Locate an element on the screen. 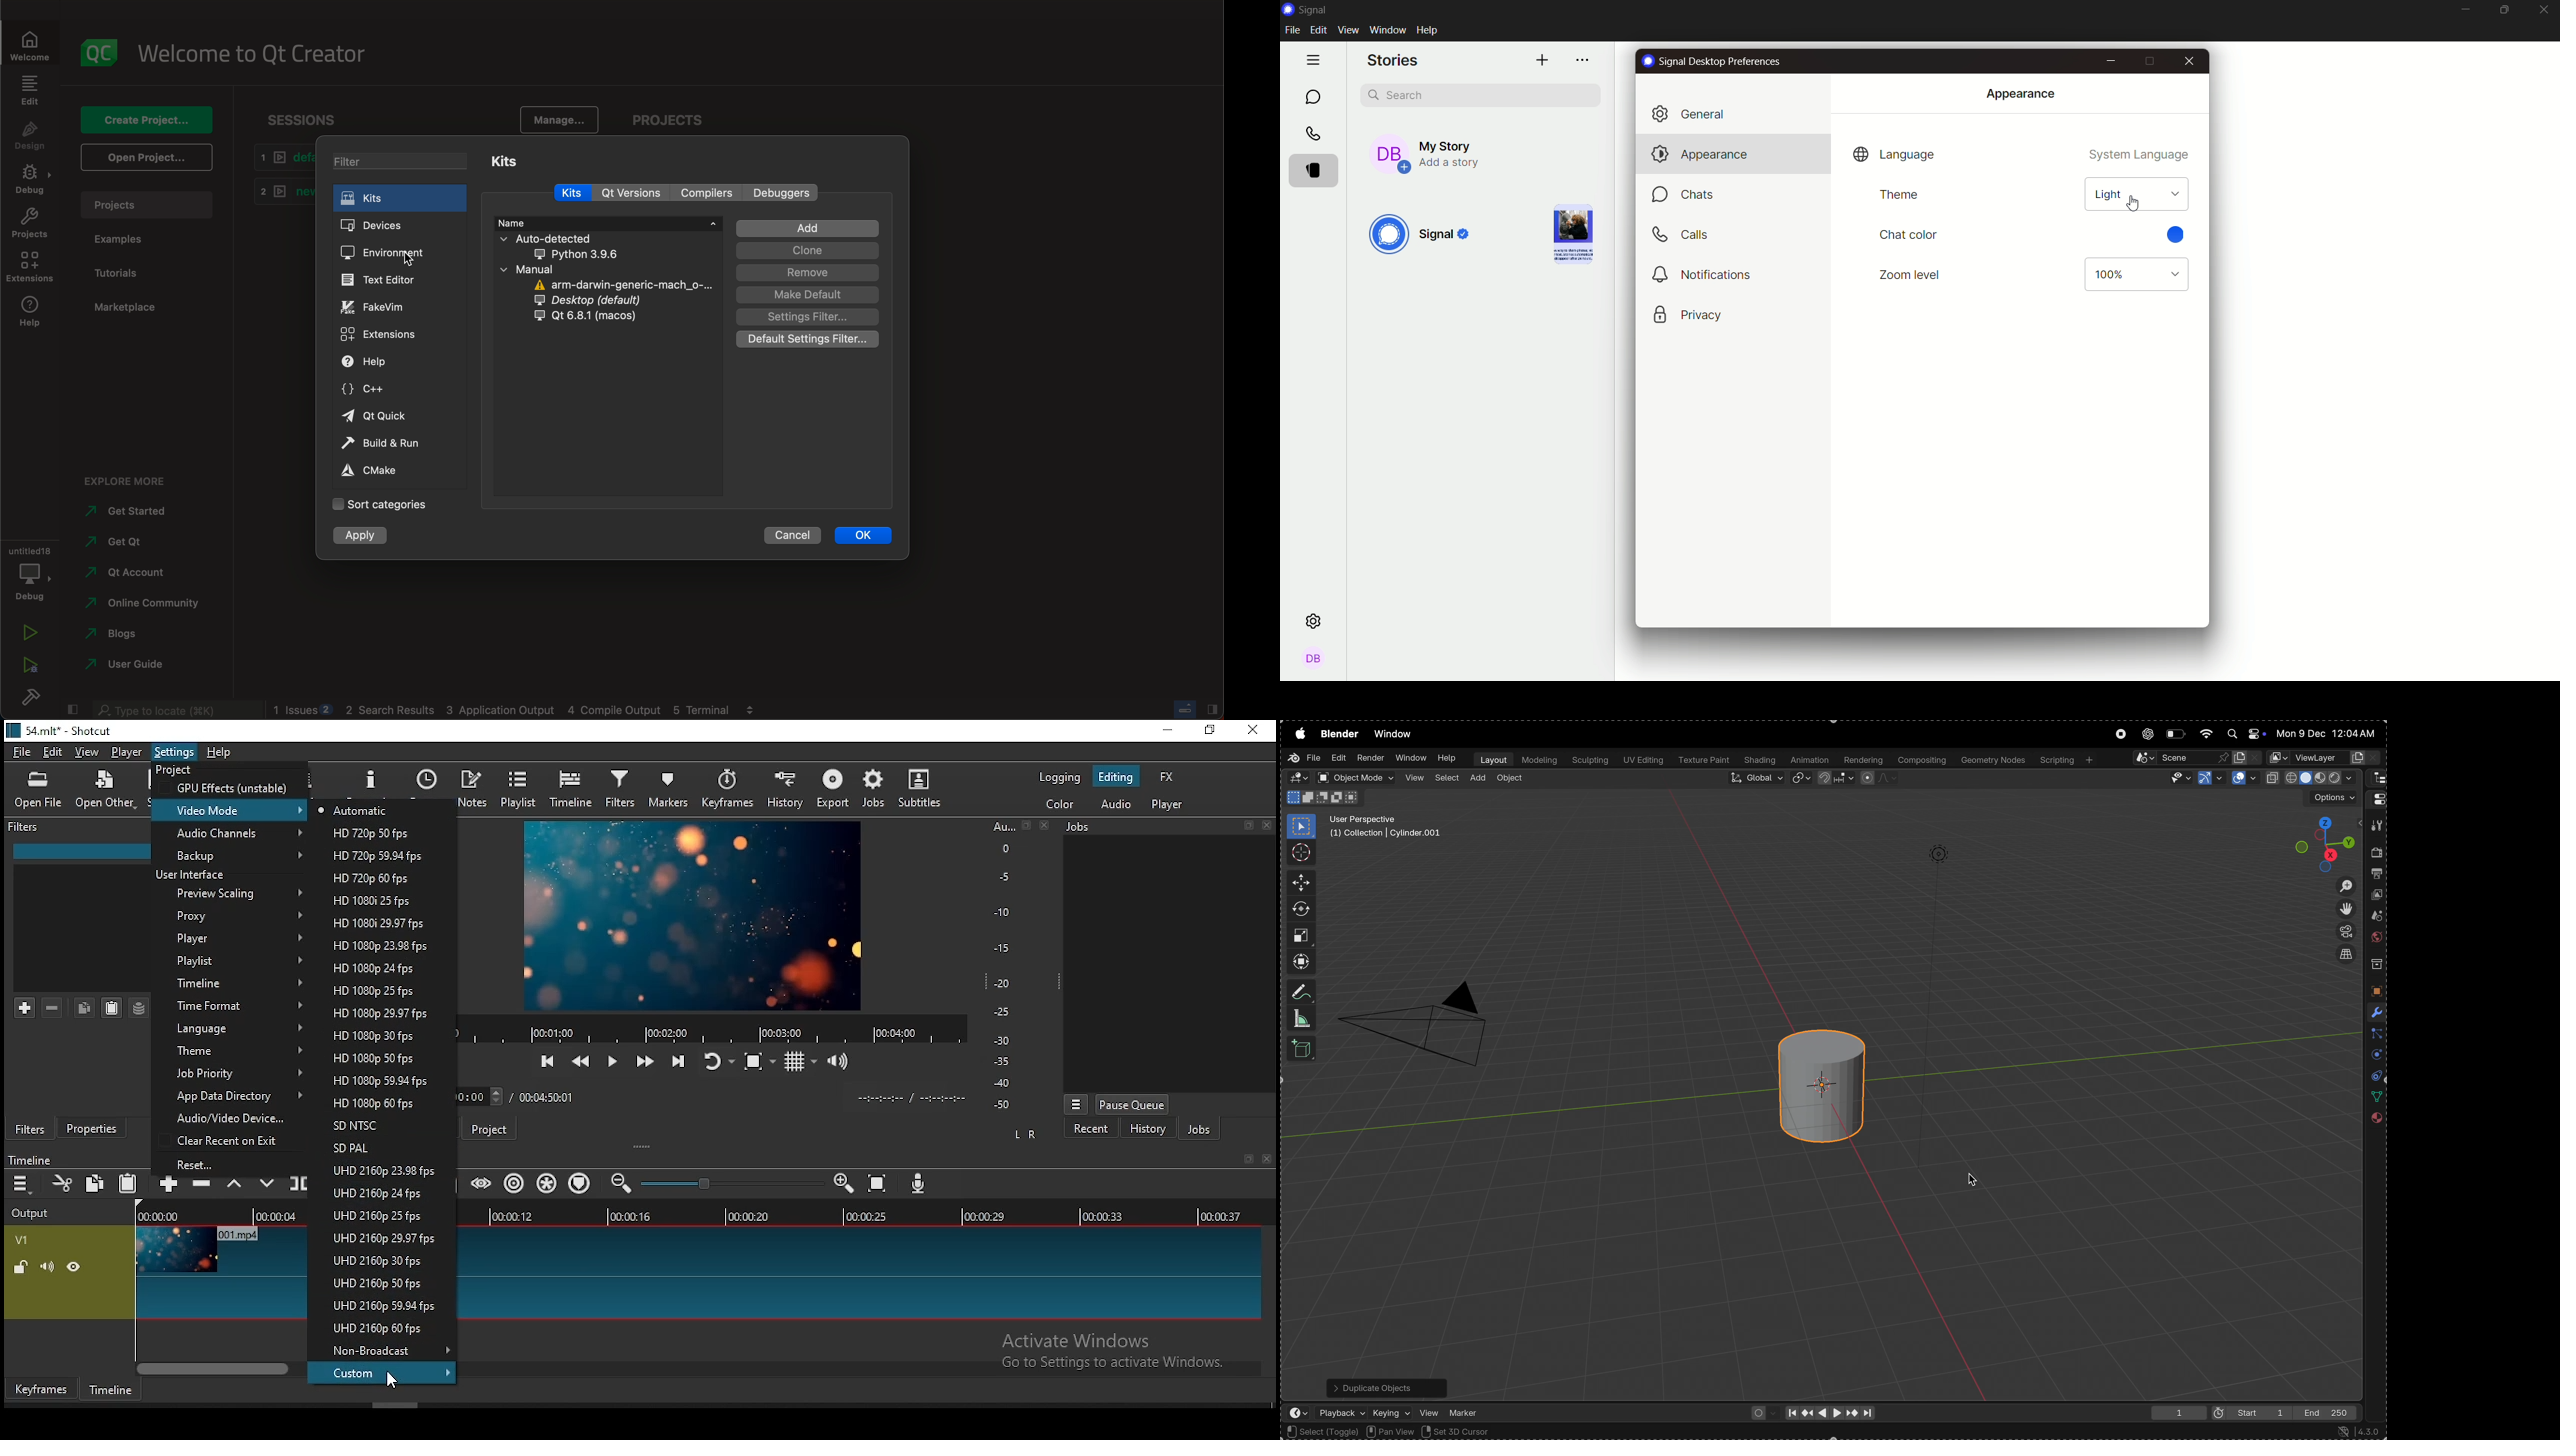 This screenshot has width=2576, height=1456. cursor is located at coordinates (408, 260).